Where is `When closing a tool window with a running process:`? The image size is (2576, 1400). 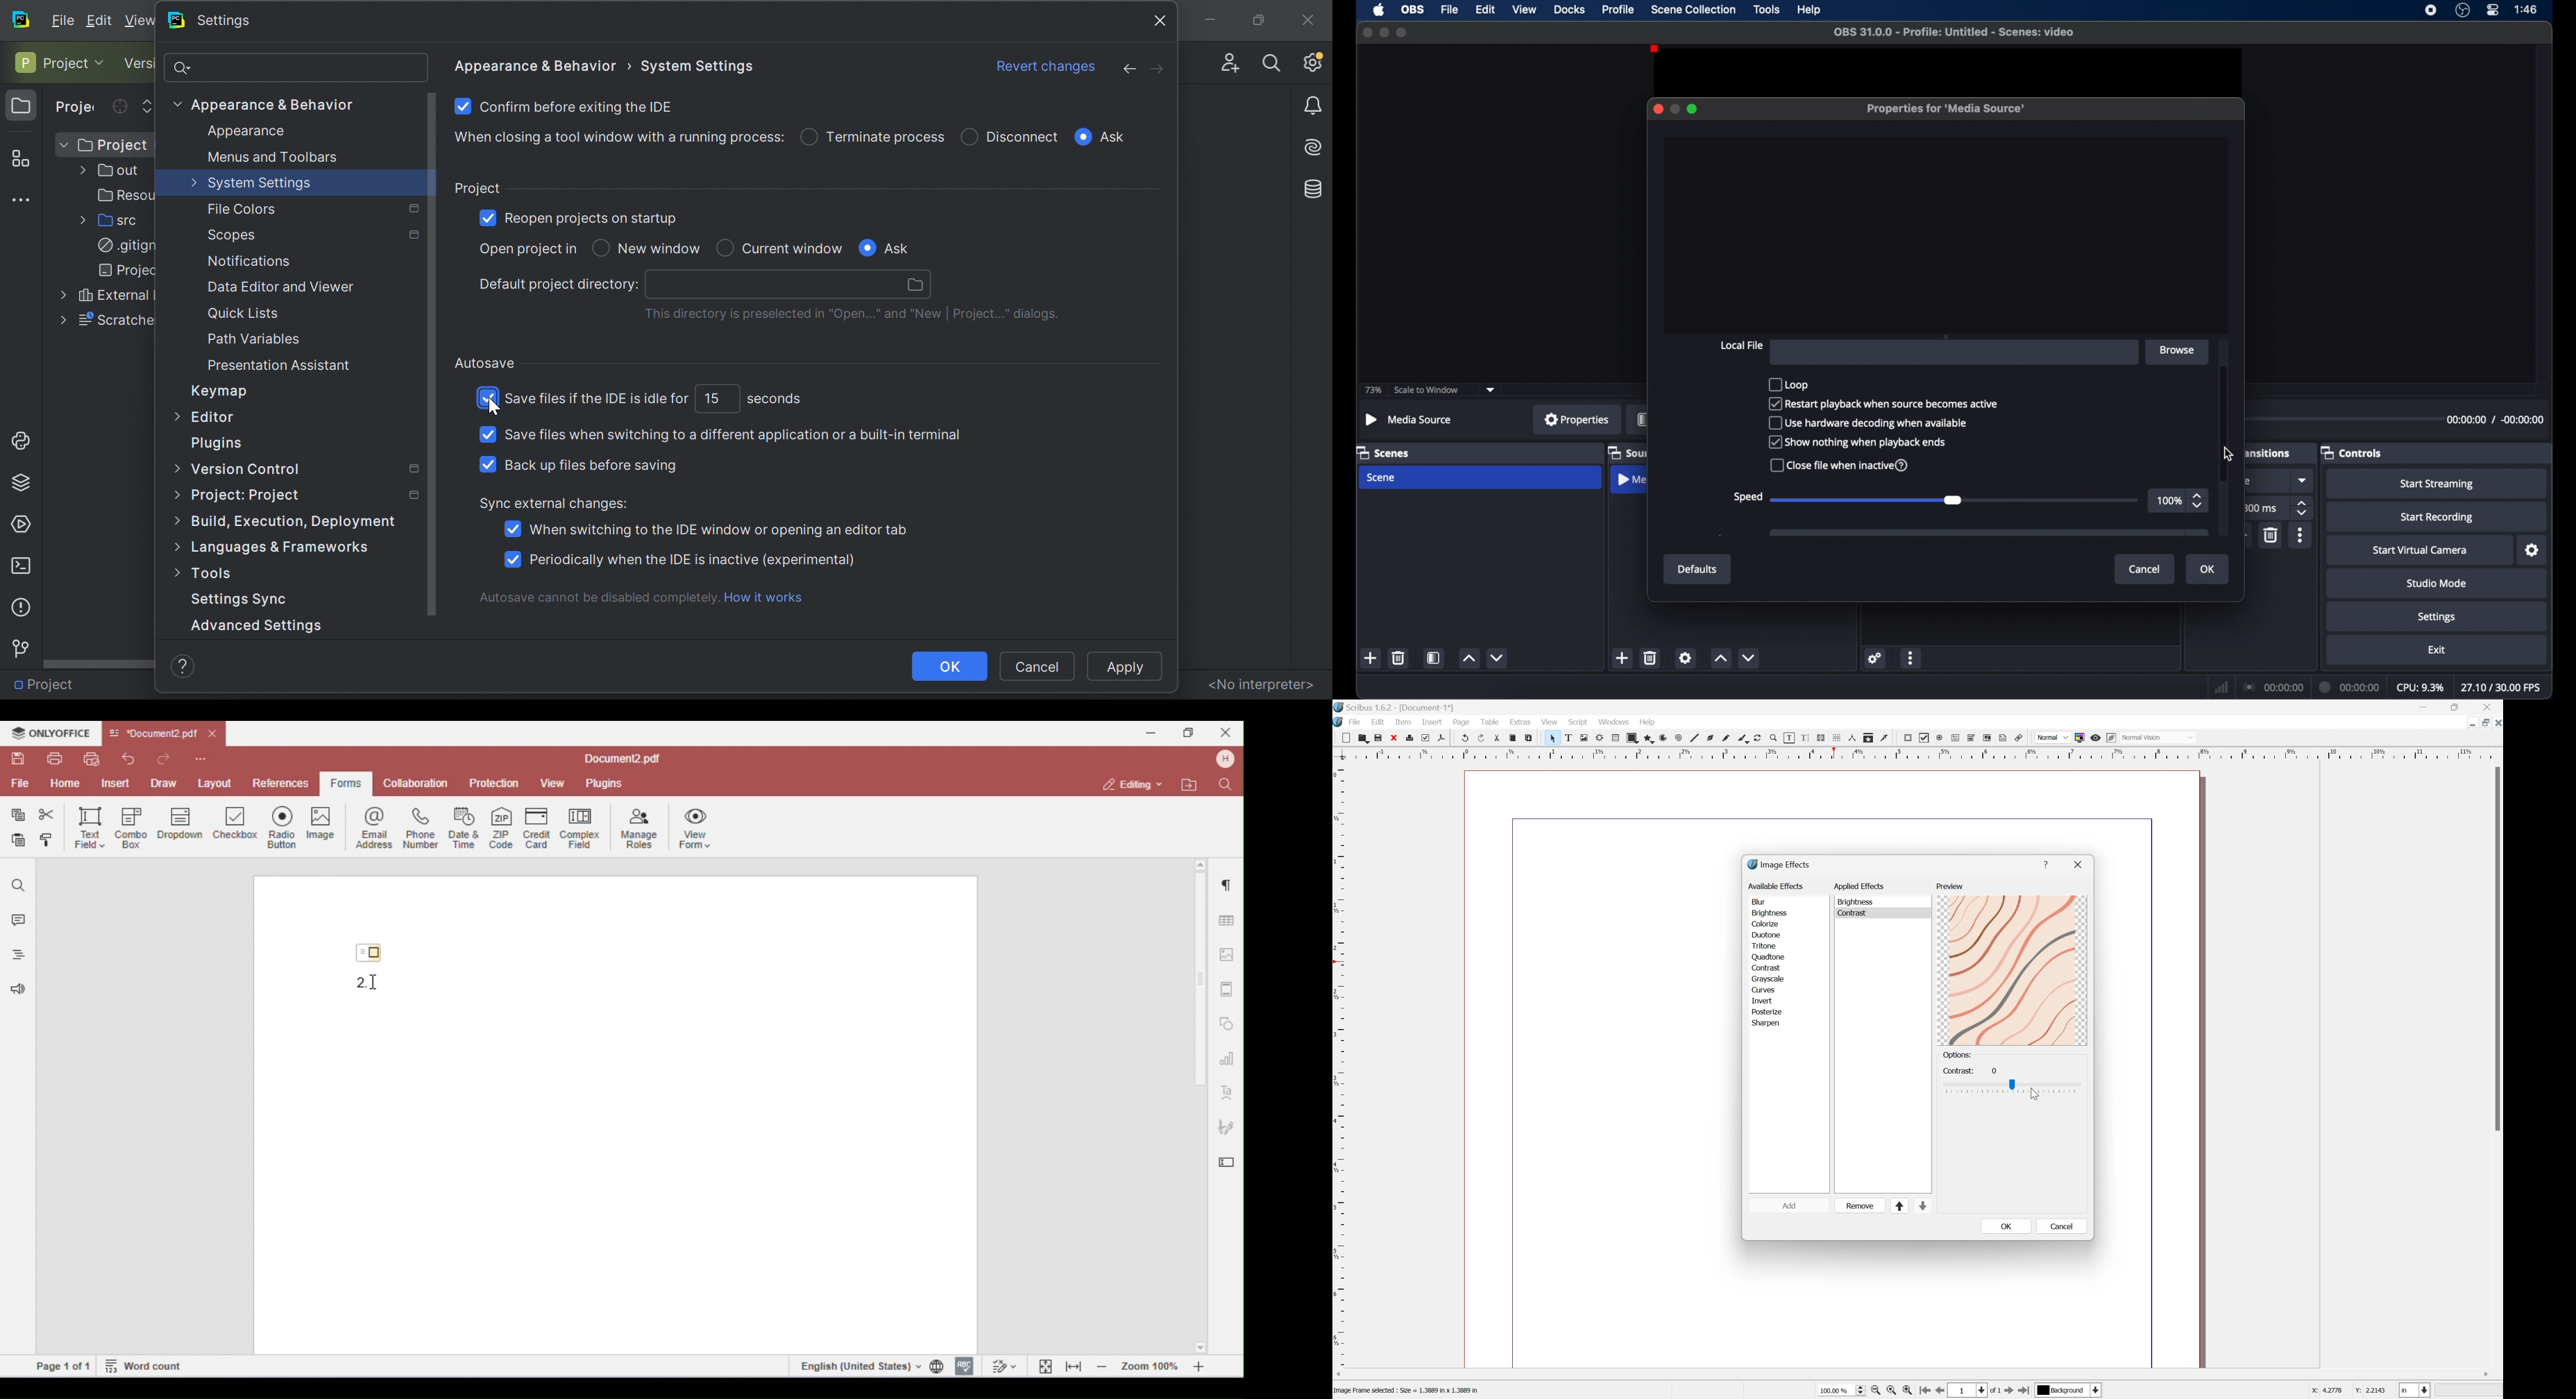
When closing a tool window with a running process: is located at coordinates (617, 137).